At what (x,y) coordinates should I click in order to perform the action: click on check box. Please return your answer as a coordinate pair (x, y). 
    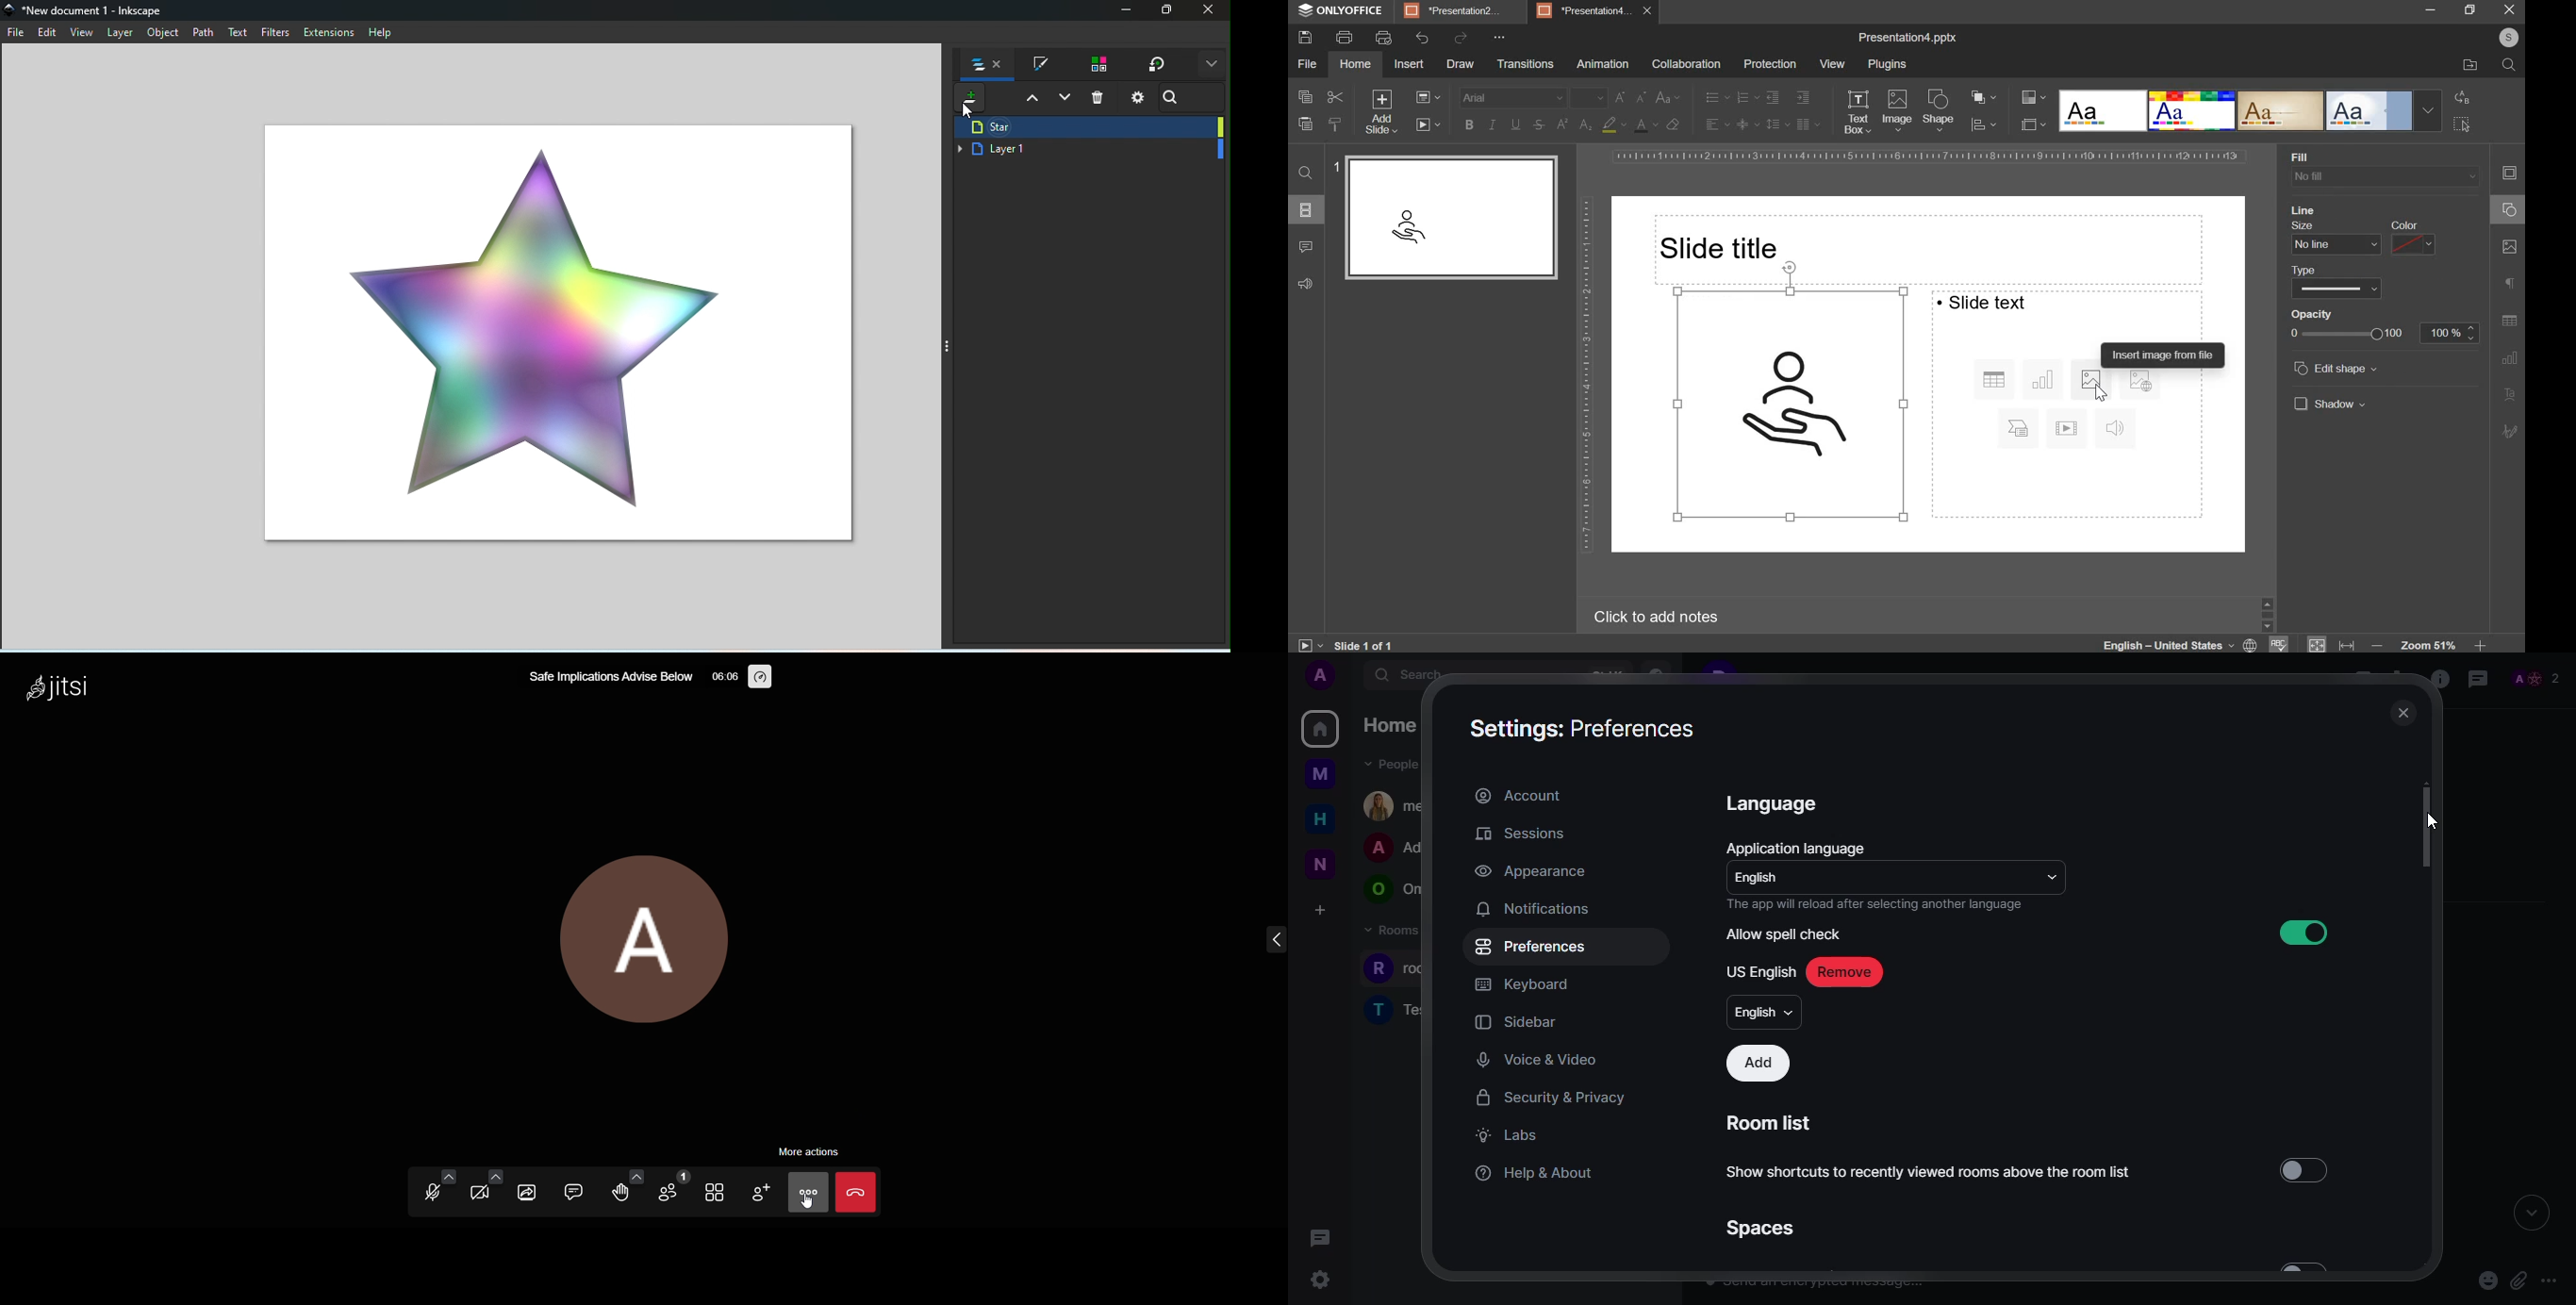
    Looking at the image, I should click on (2299, 401).